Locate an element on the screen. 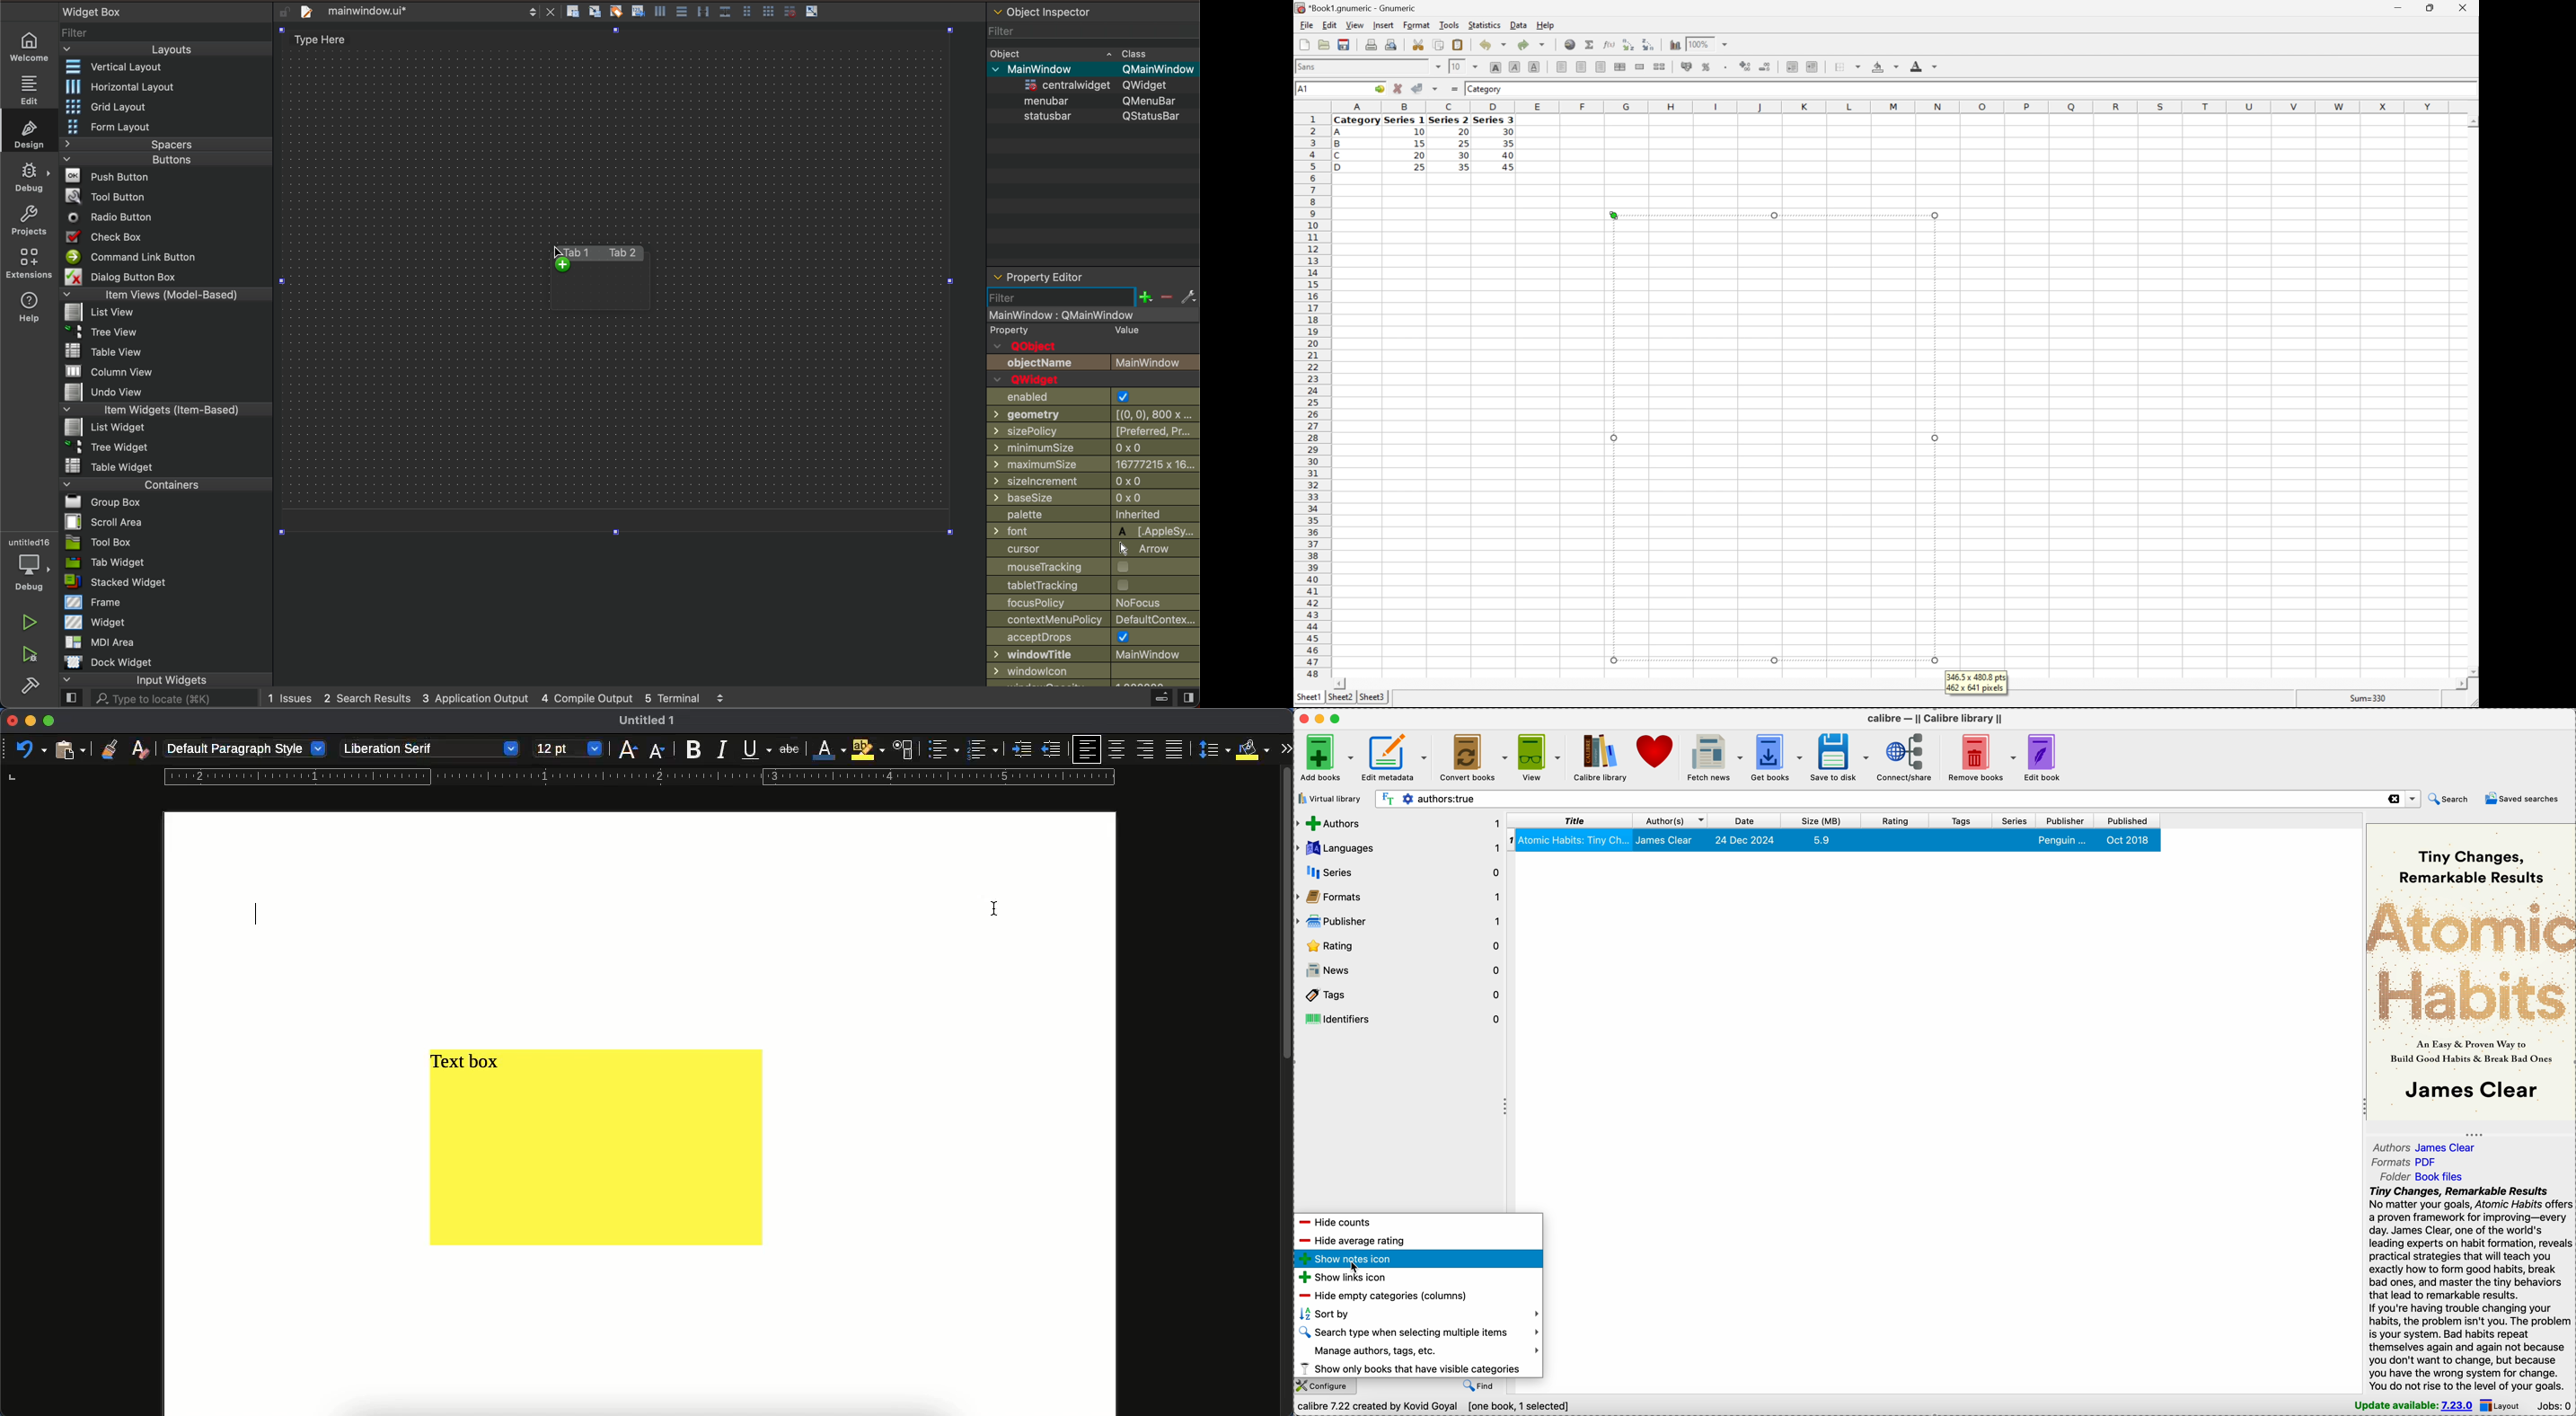 The width and height of the screenshot is (2576, 1428). Vertical Layout is located at coordinates (111, 65).